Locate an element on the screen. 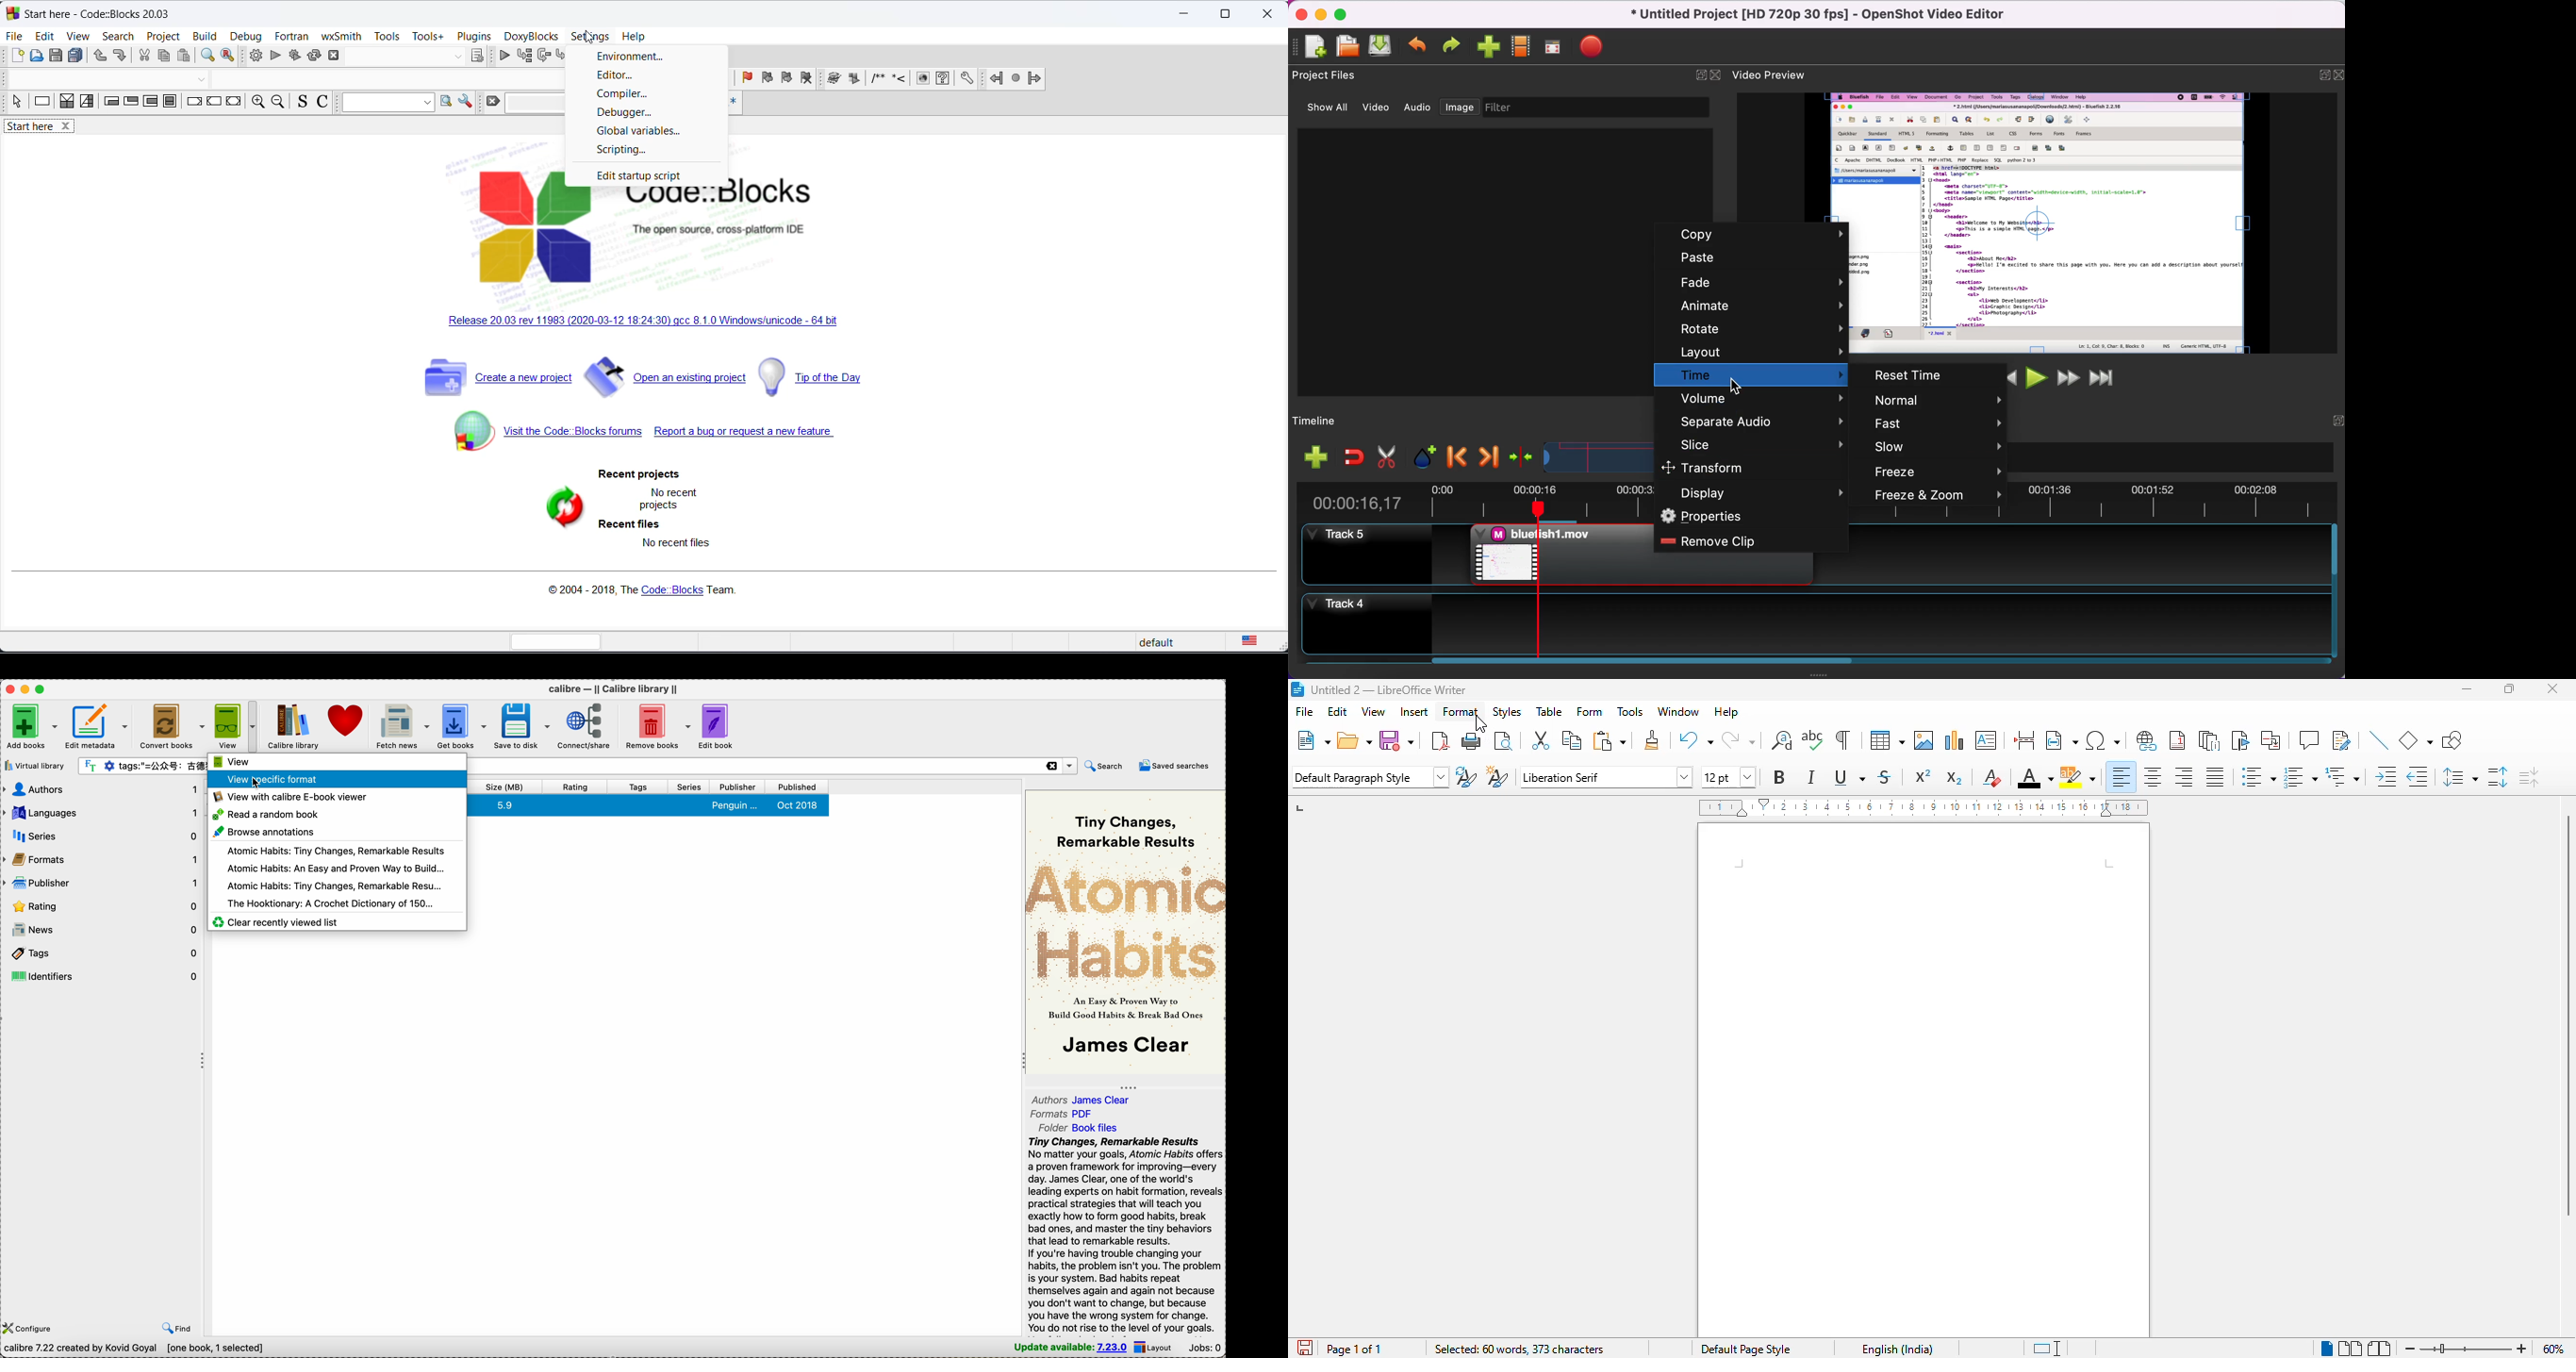  remove books is located at coordinates (656, 728).